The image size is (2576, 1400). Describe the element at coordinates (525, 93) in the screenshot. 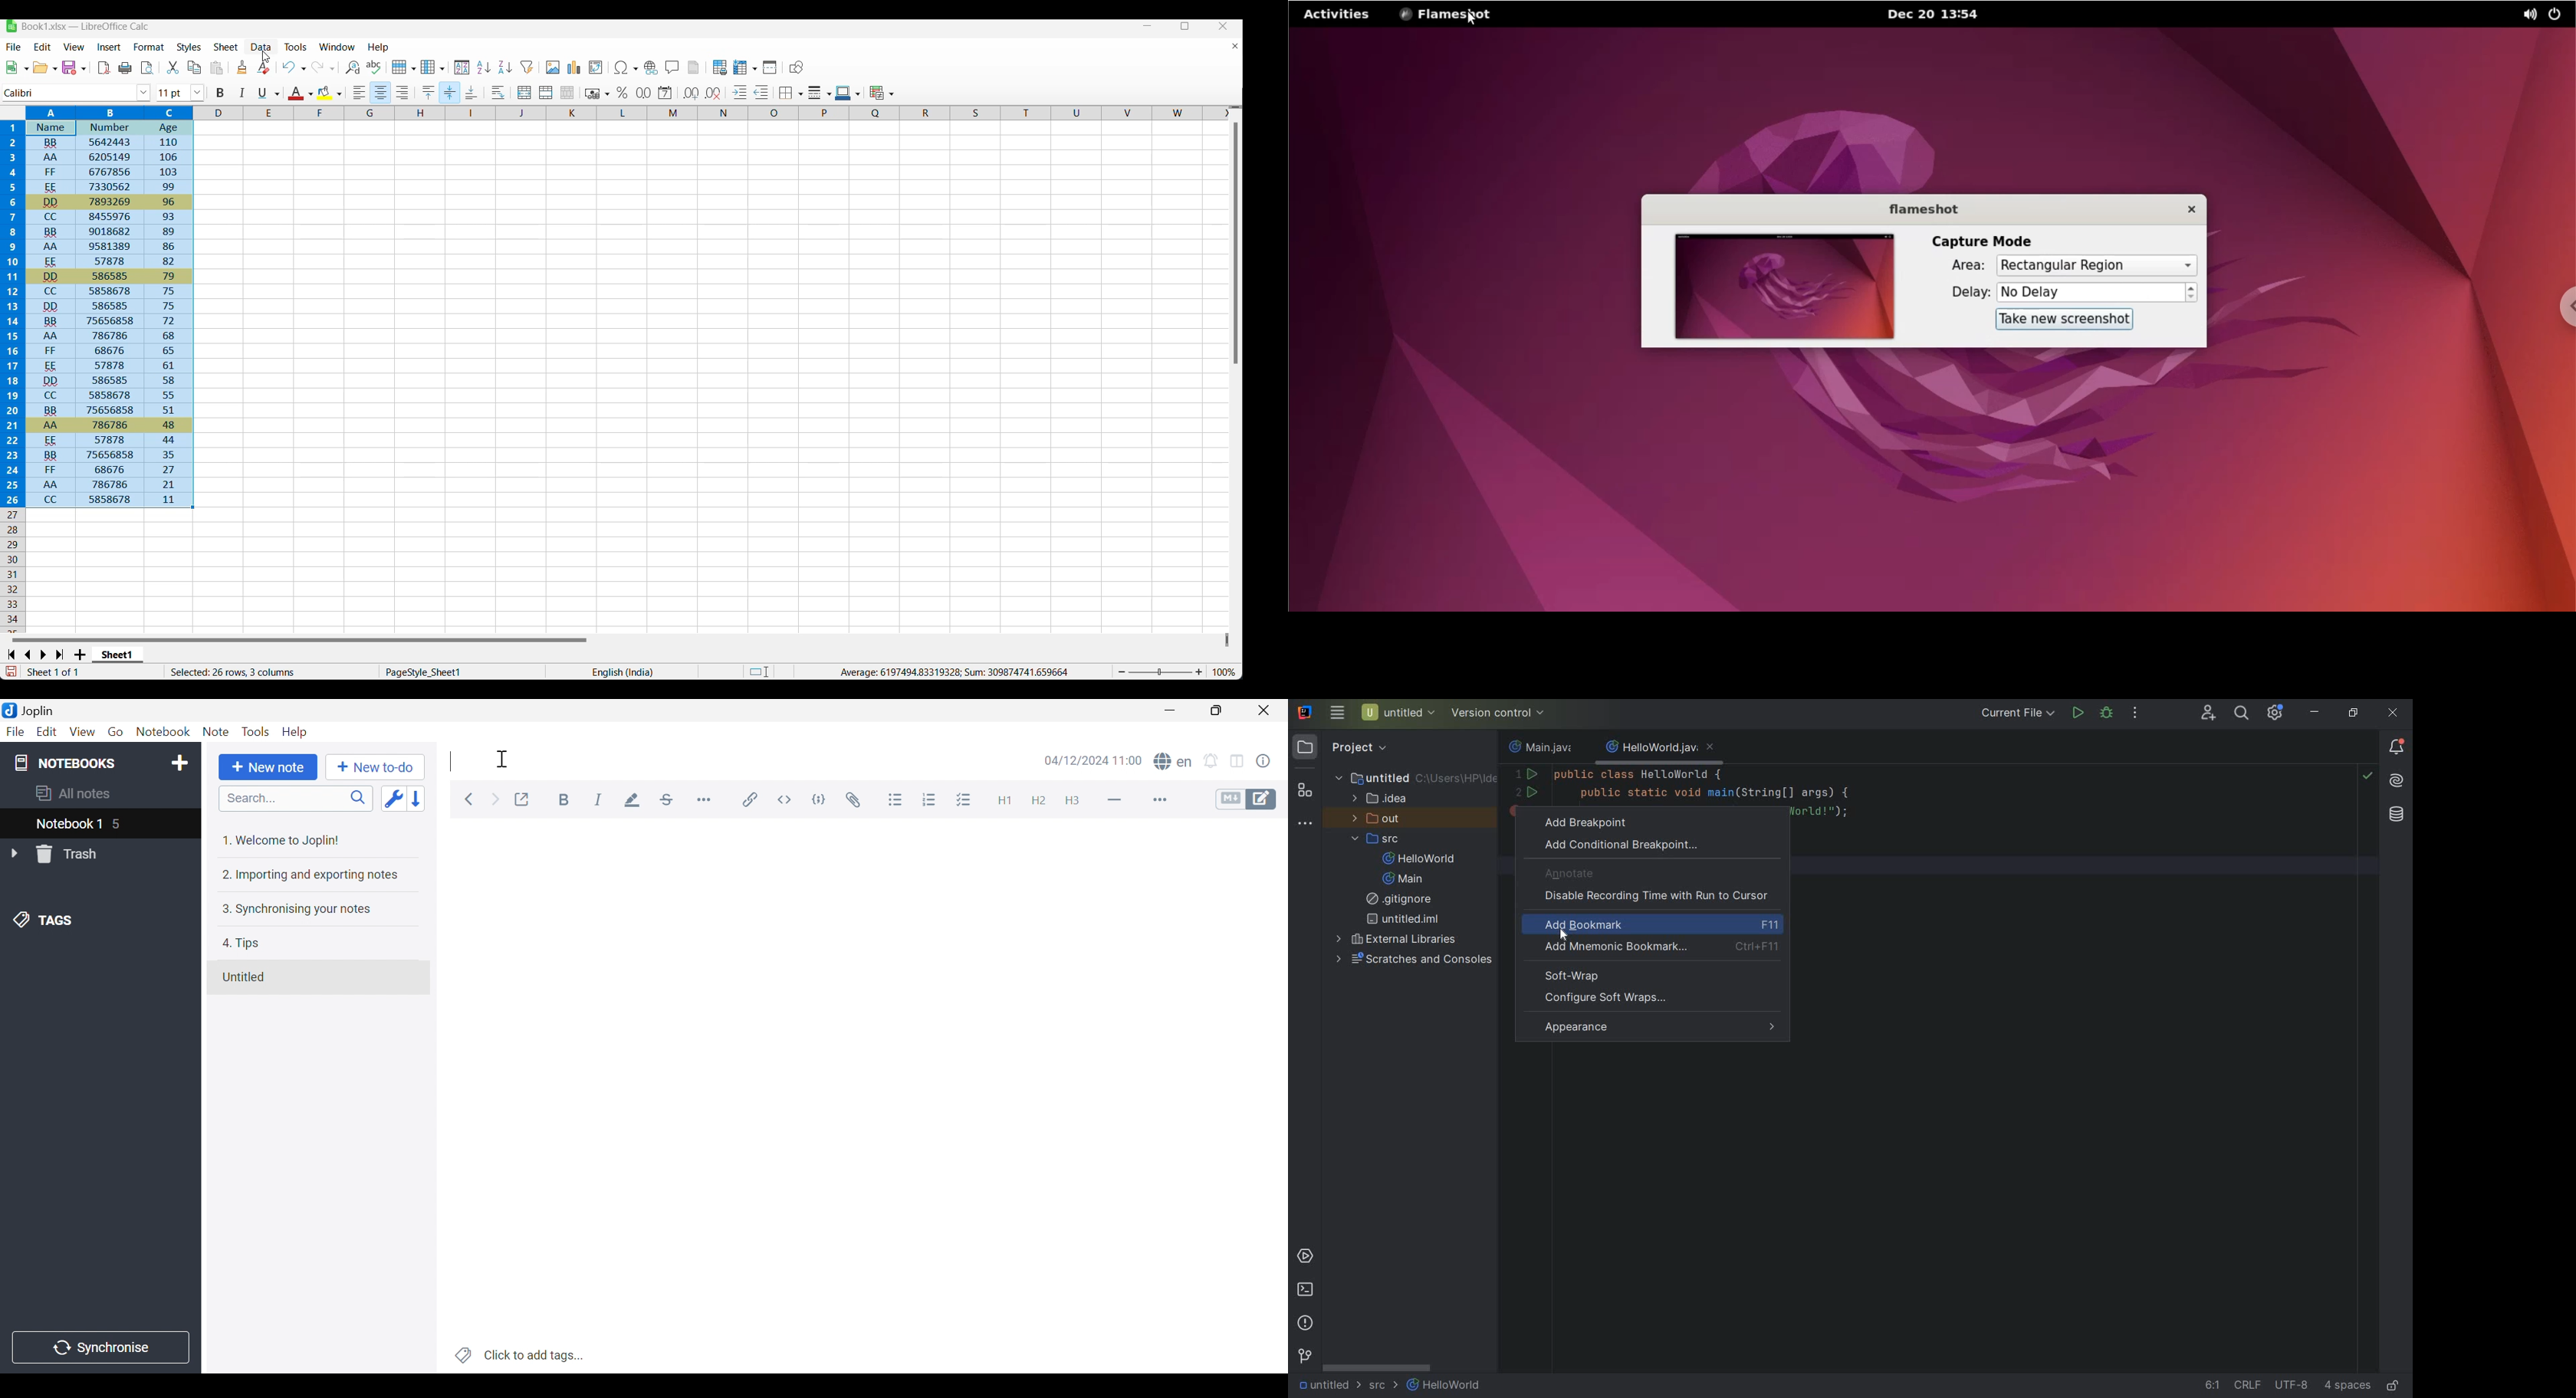

I see `Merge and center or unmerge` at that location.